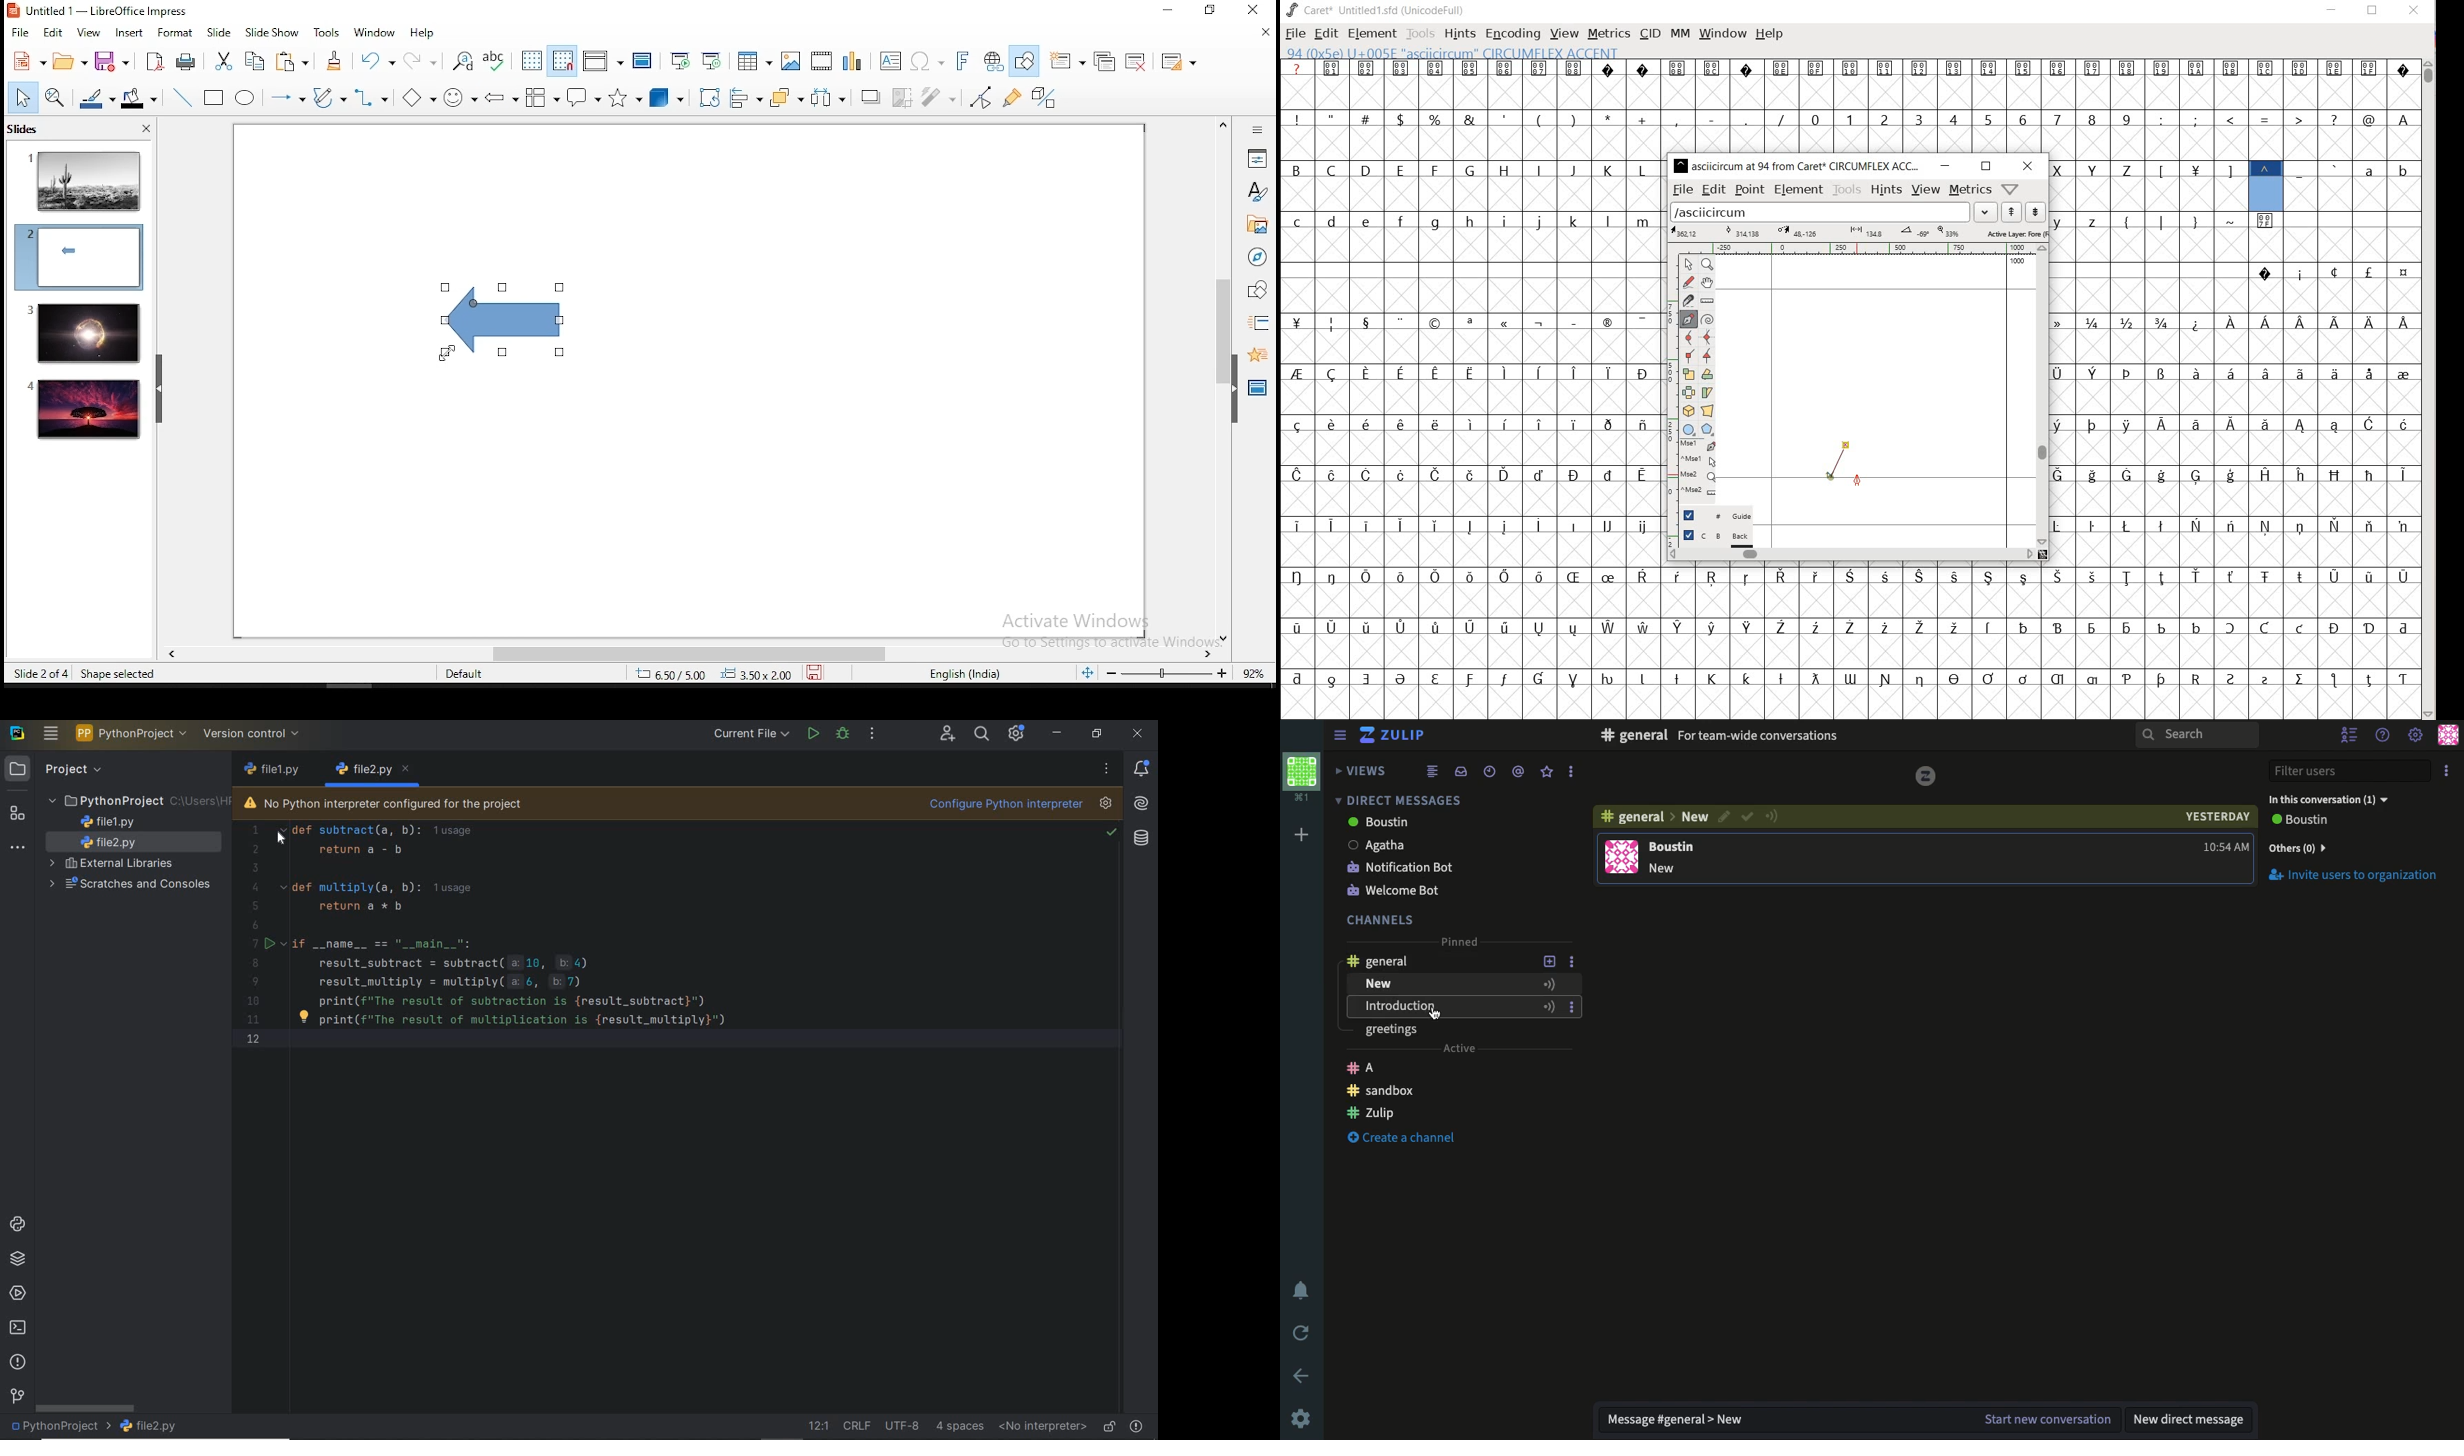  Describe the element at coordinates (2328, 799) in the screenshot. I see `In this conversation` at that location.